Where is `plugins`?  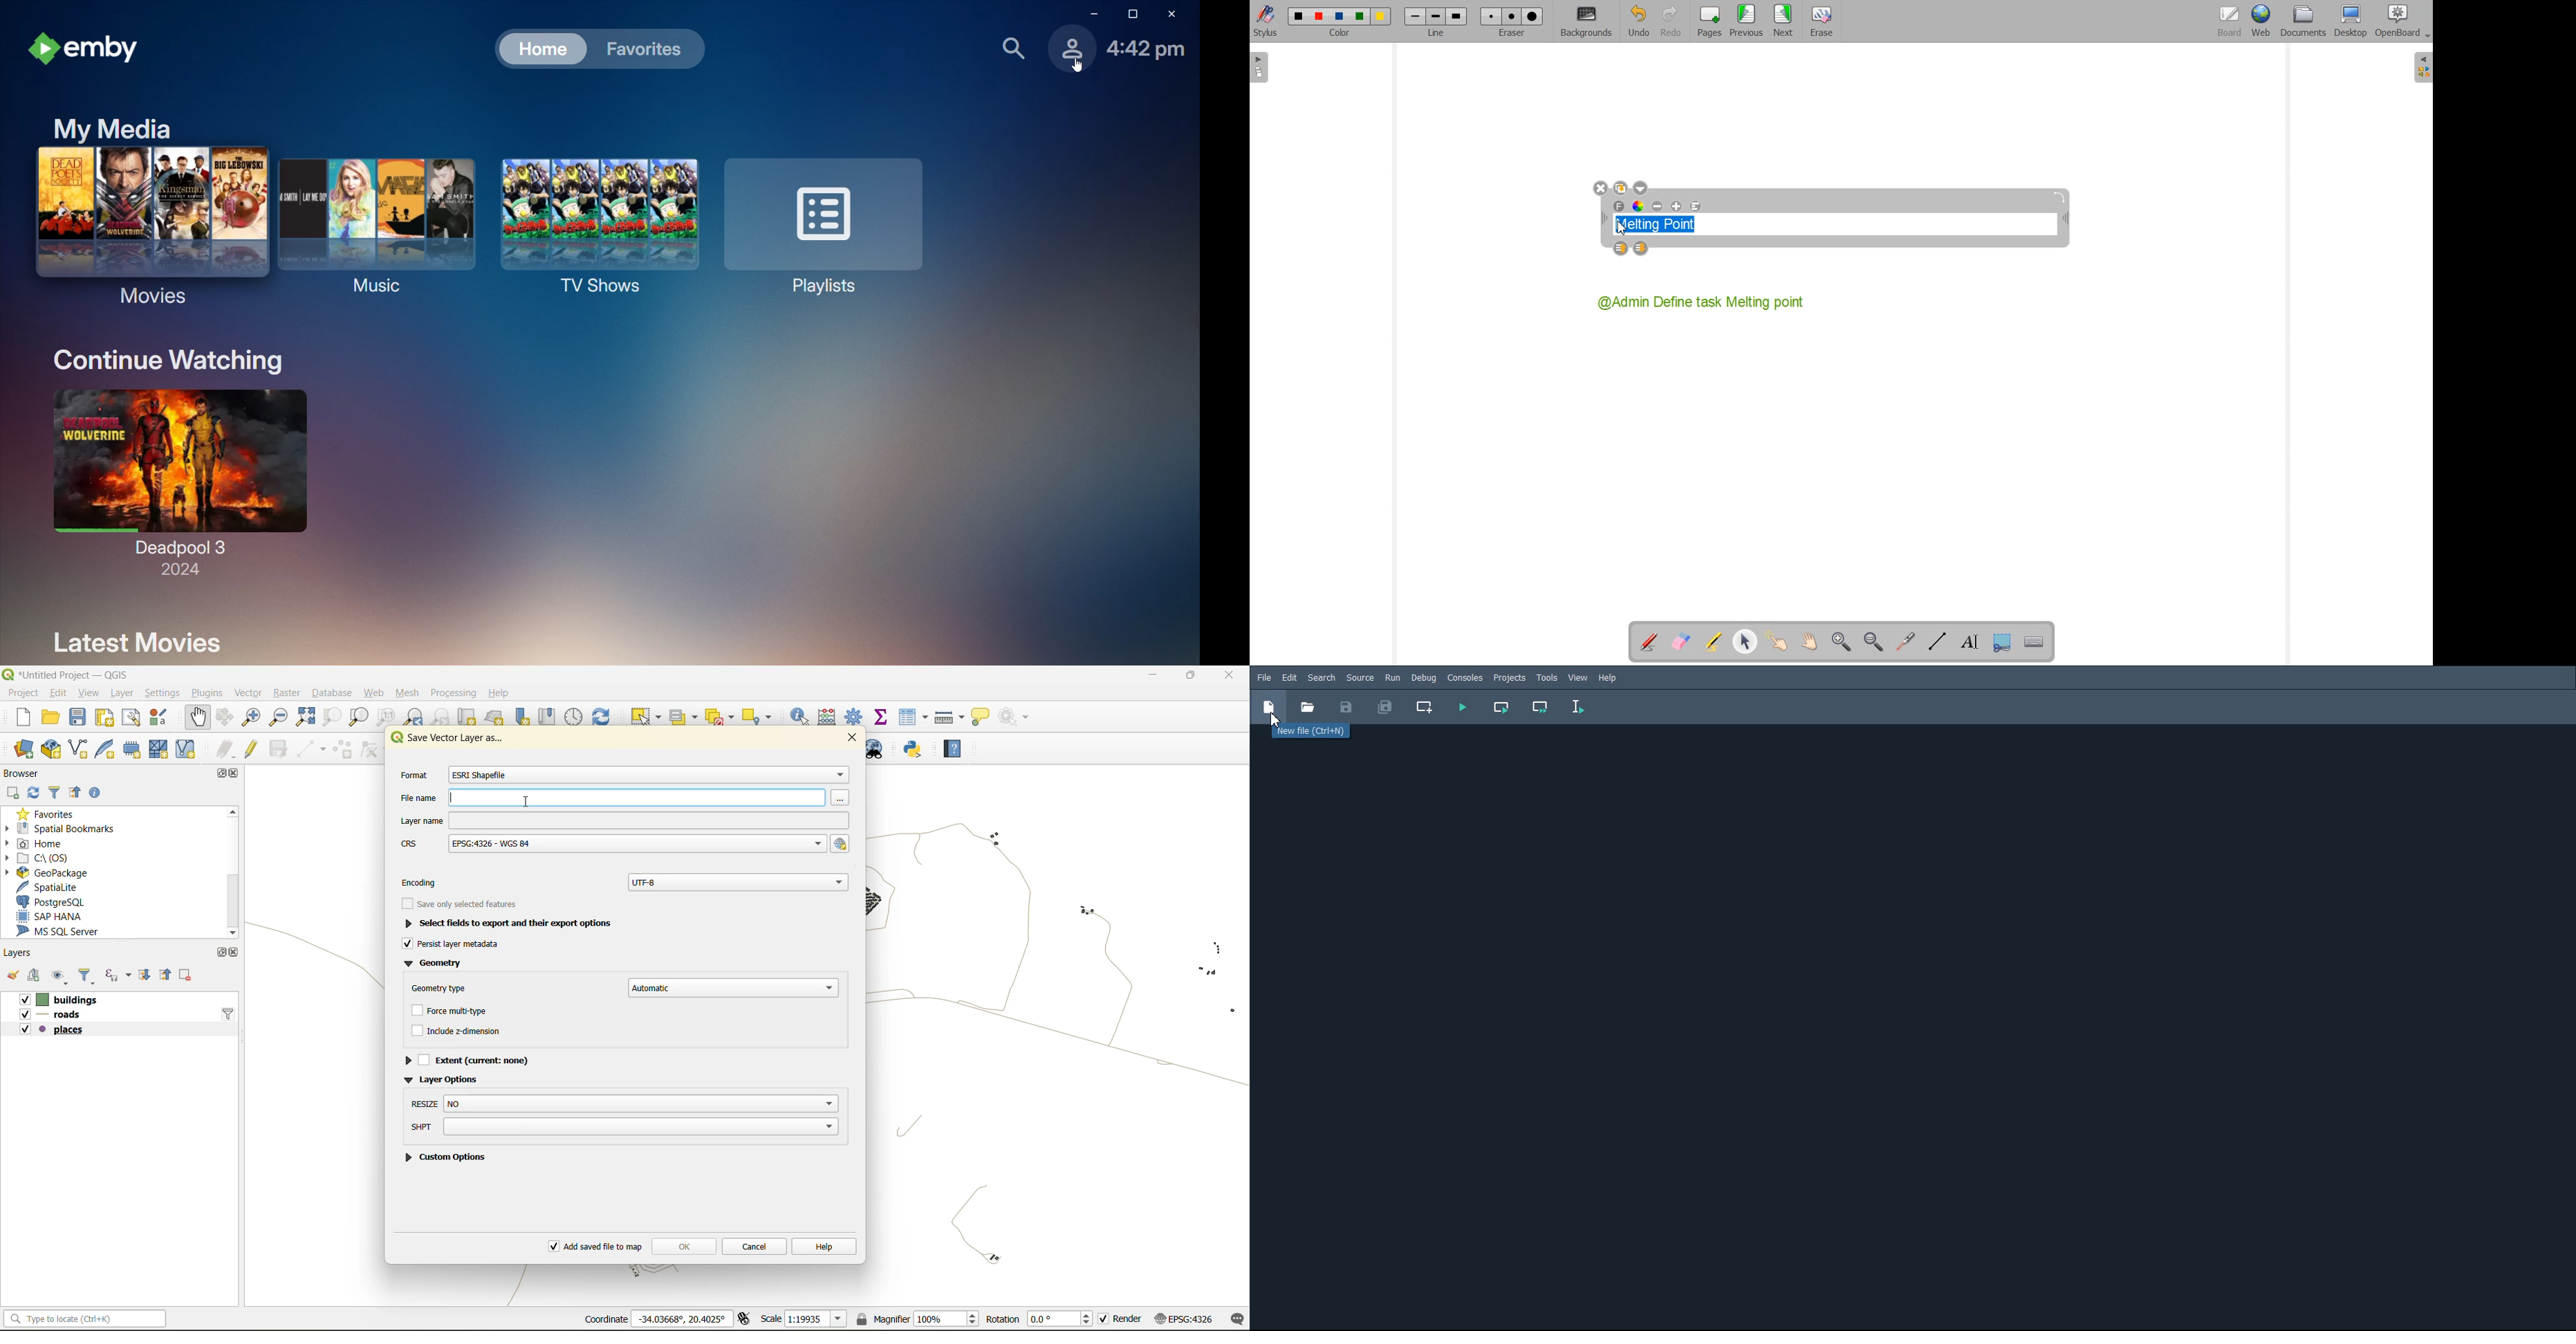 plugins is located at coordinates (208, 693).